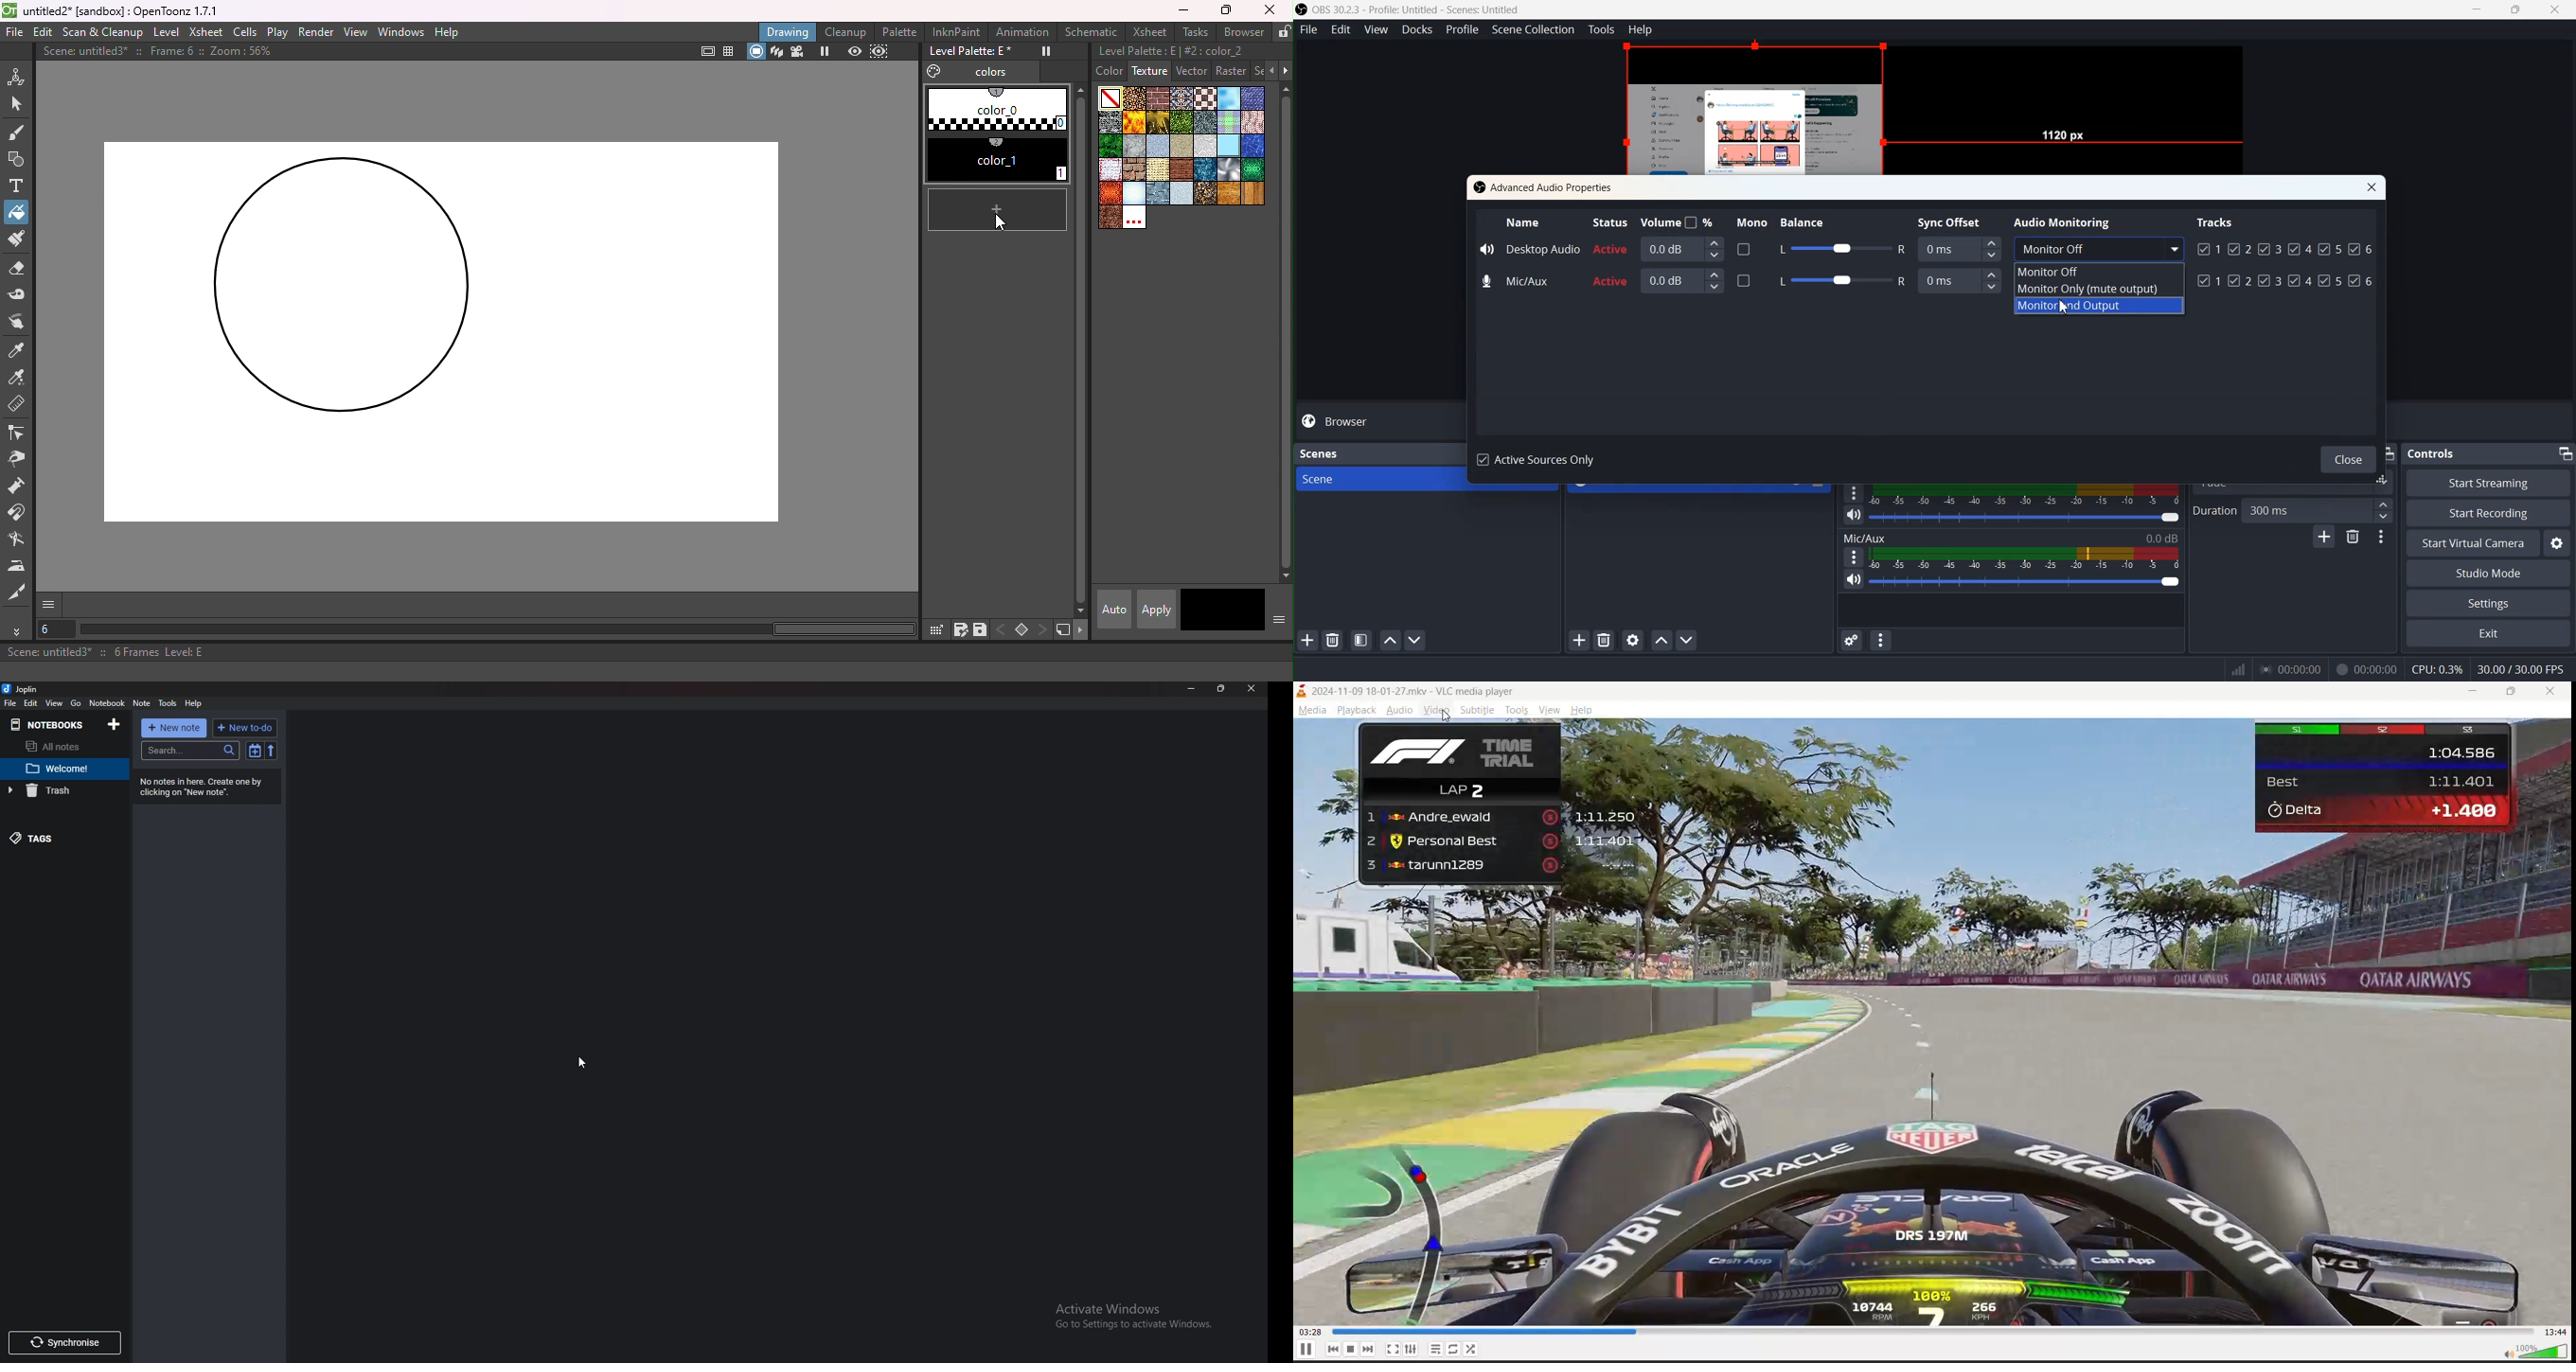 The image size is (2576, 1372). I want to click on Mic/Aux 0.0 dB, so click(2010, 537).